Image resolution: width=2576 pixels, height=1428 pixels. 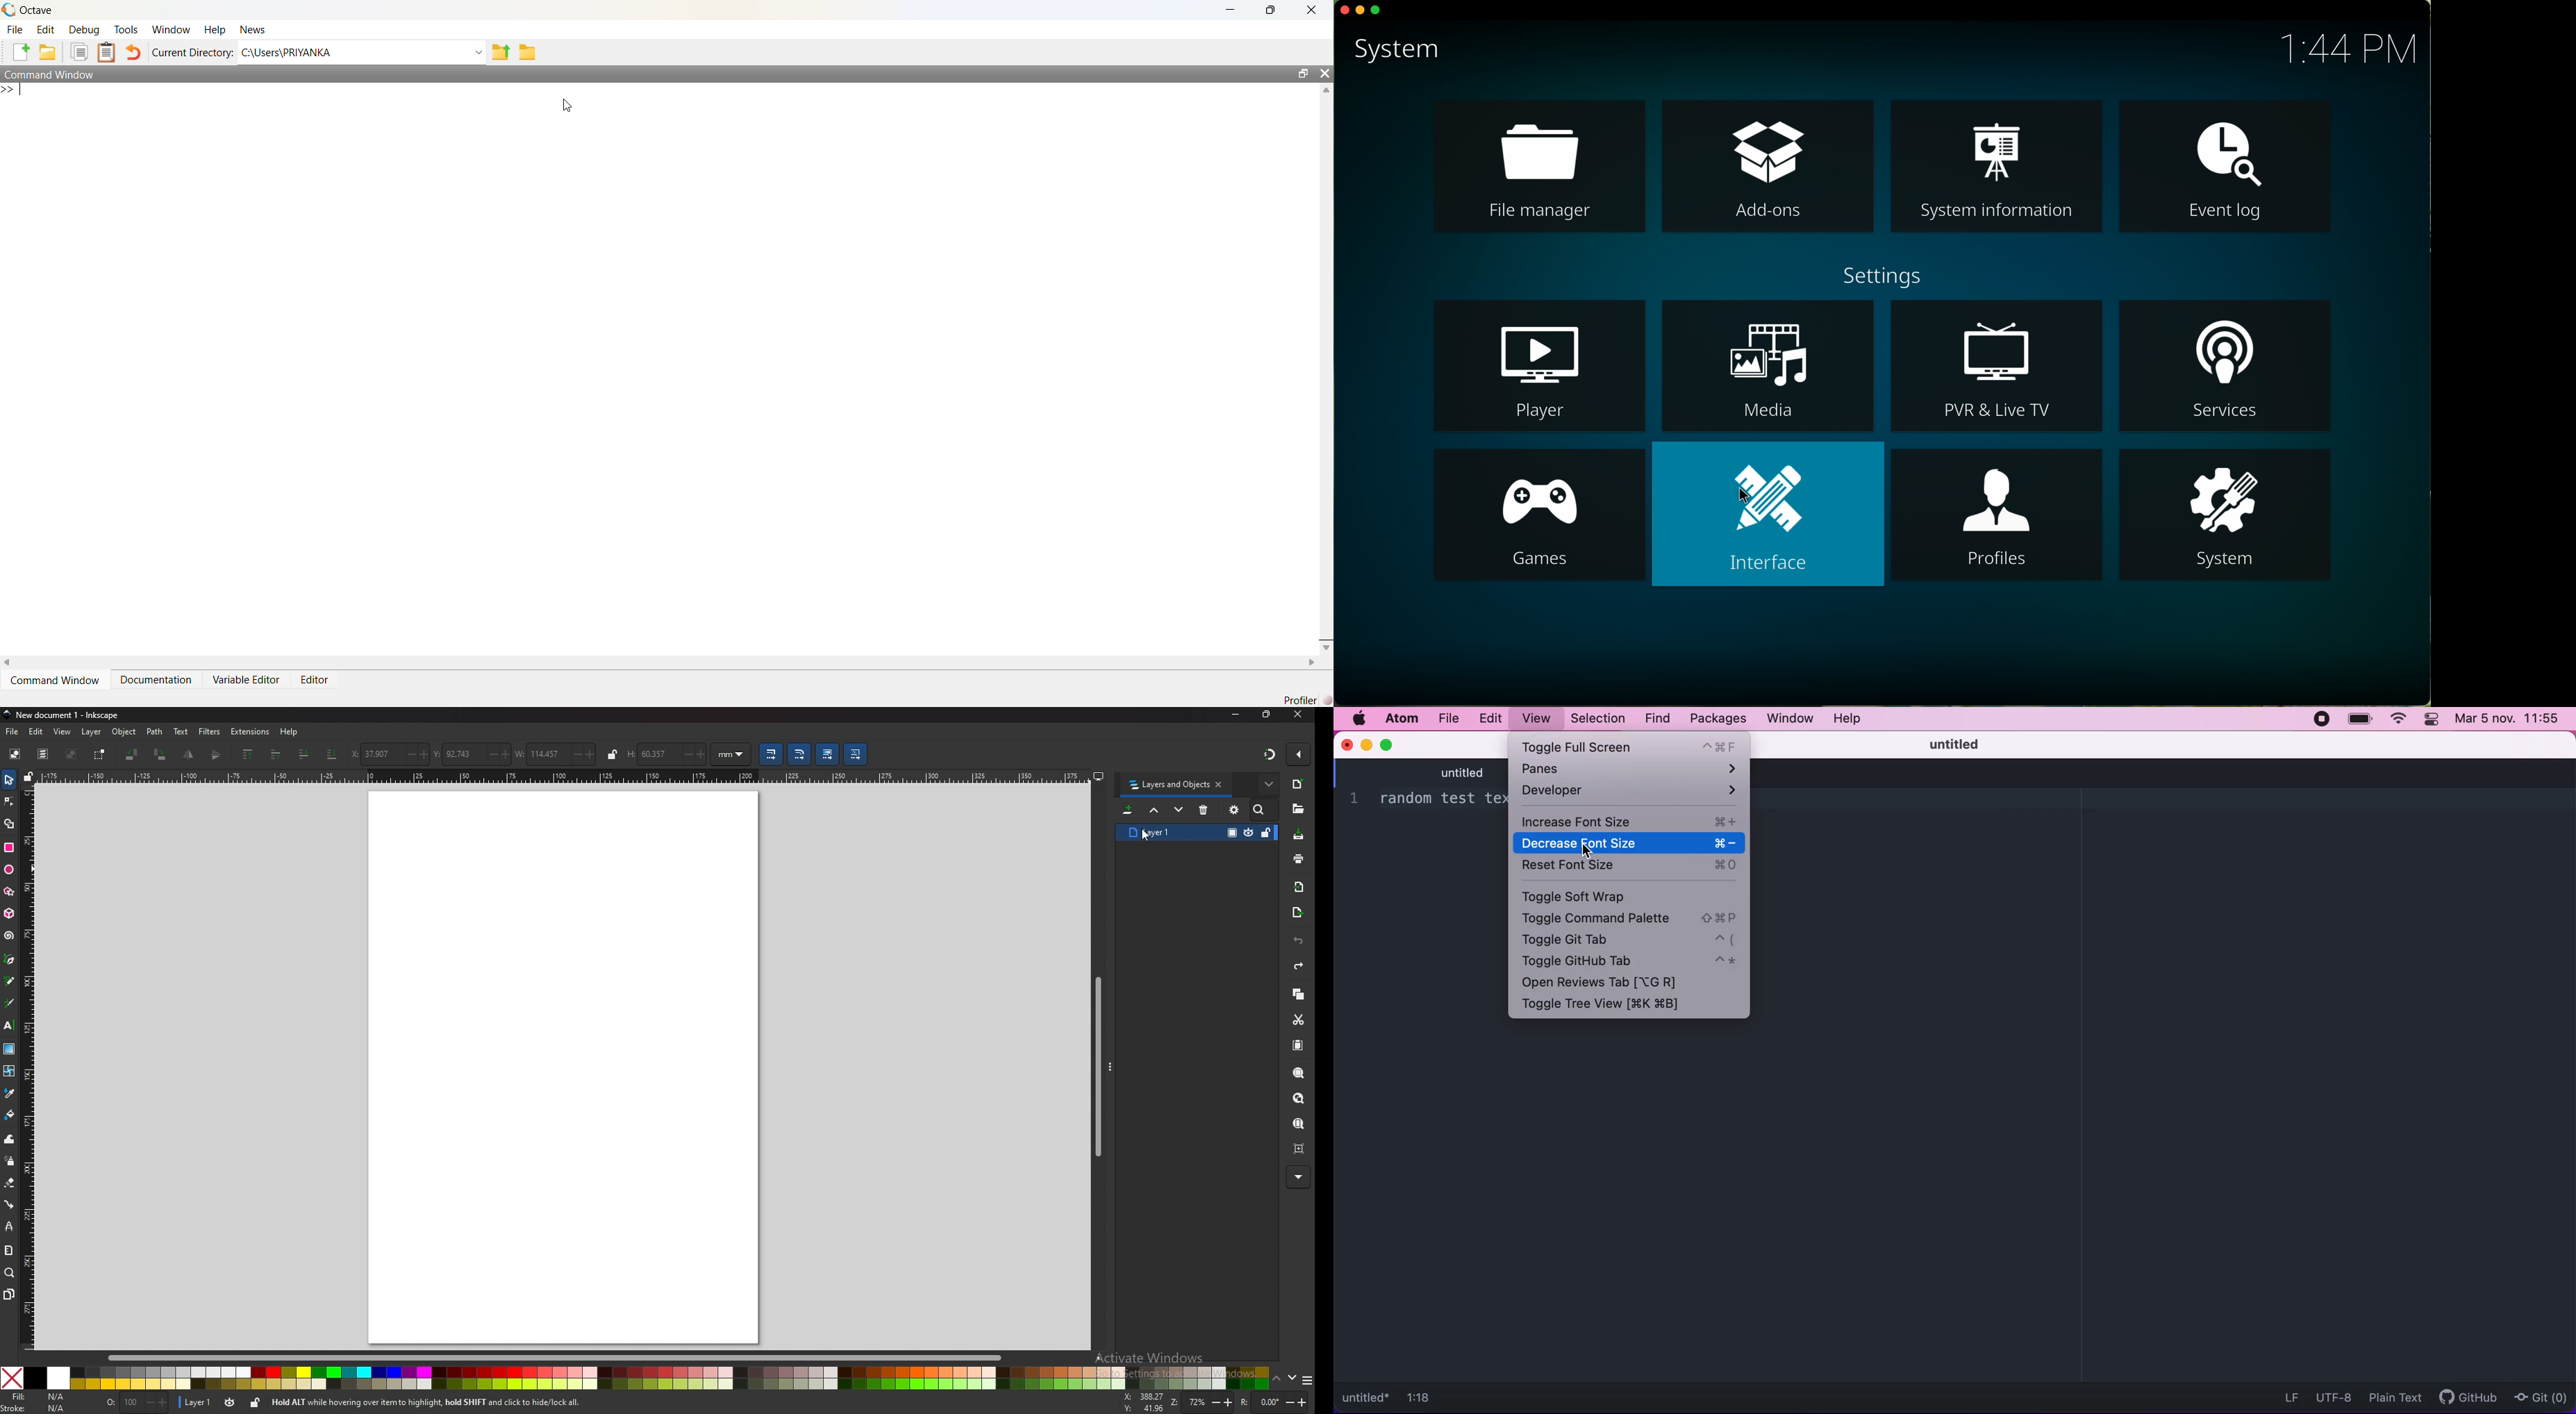 What do you see at coordinates (11, 1204) in the screenshot?
I see `connector` at bounding box center [11, 1204].